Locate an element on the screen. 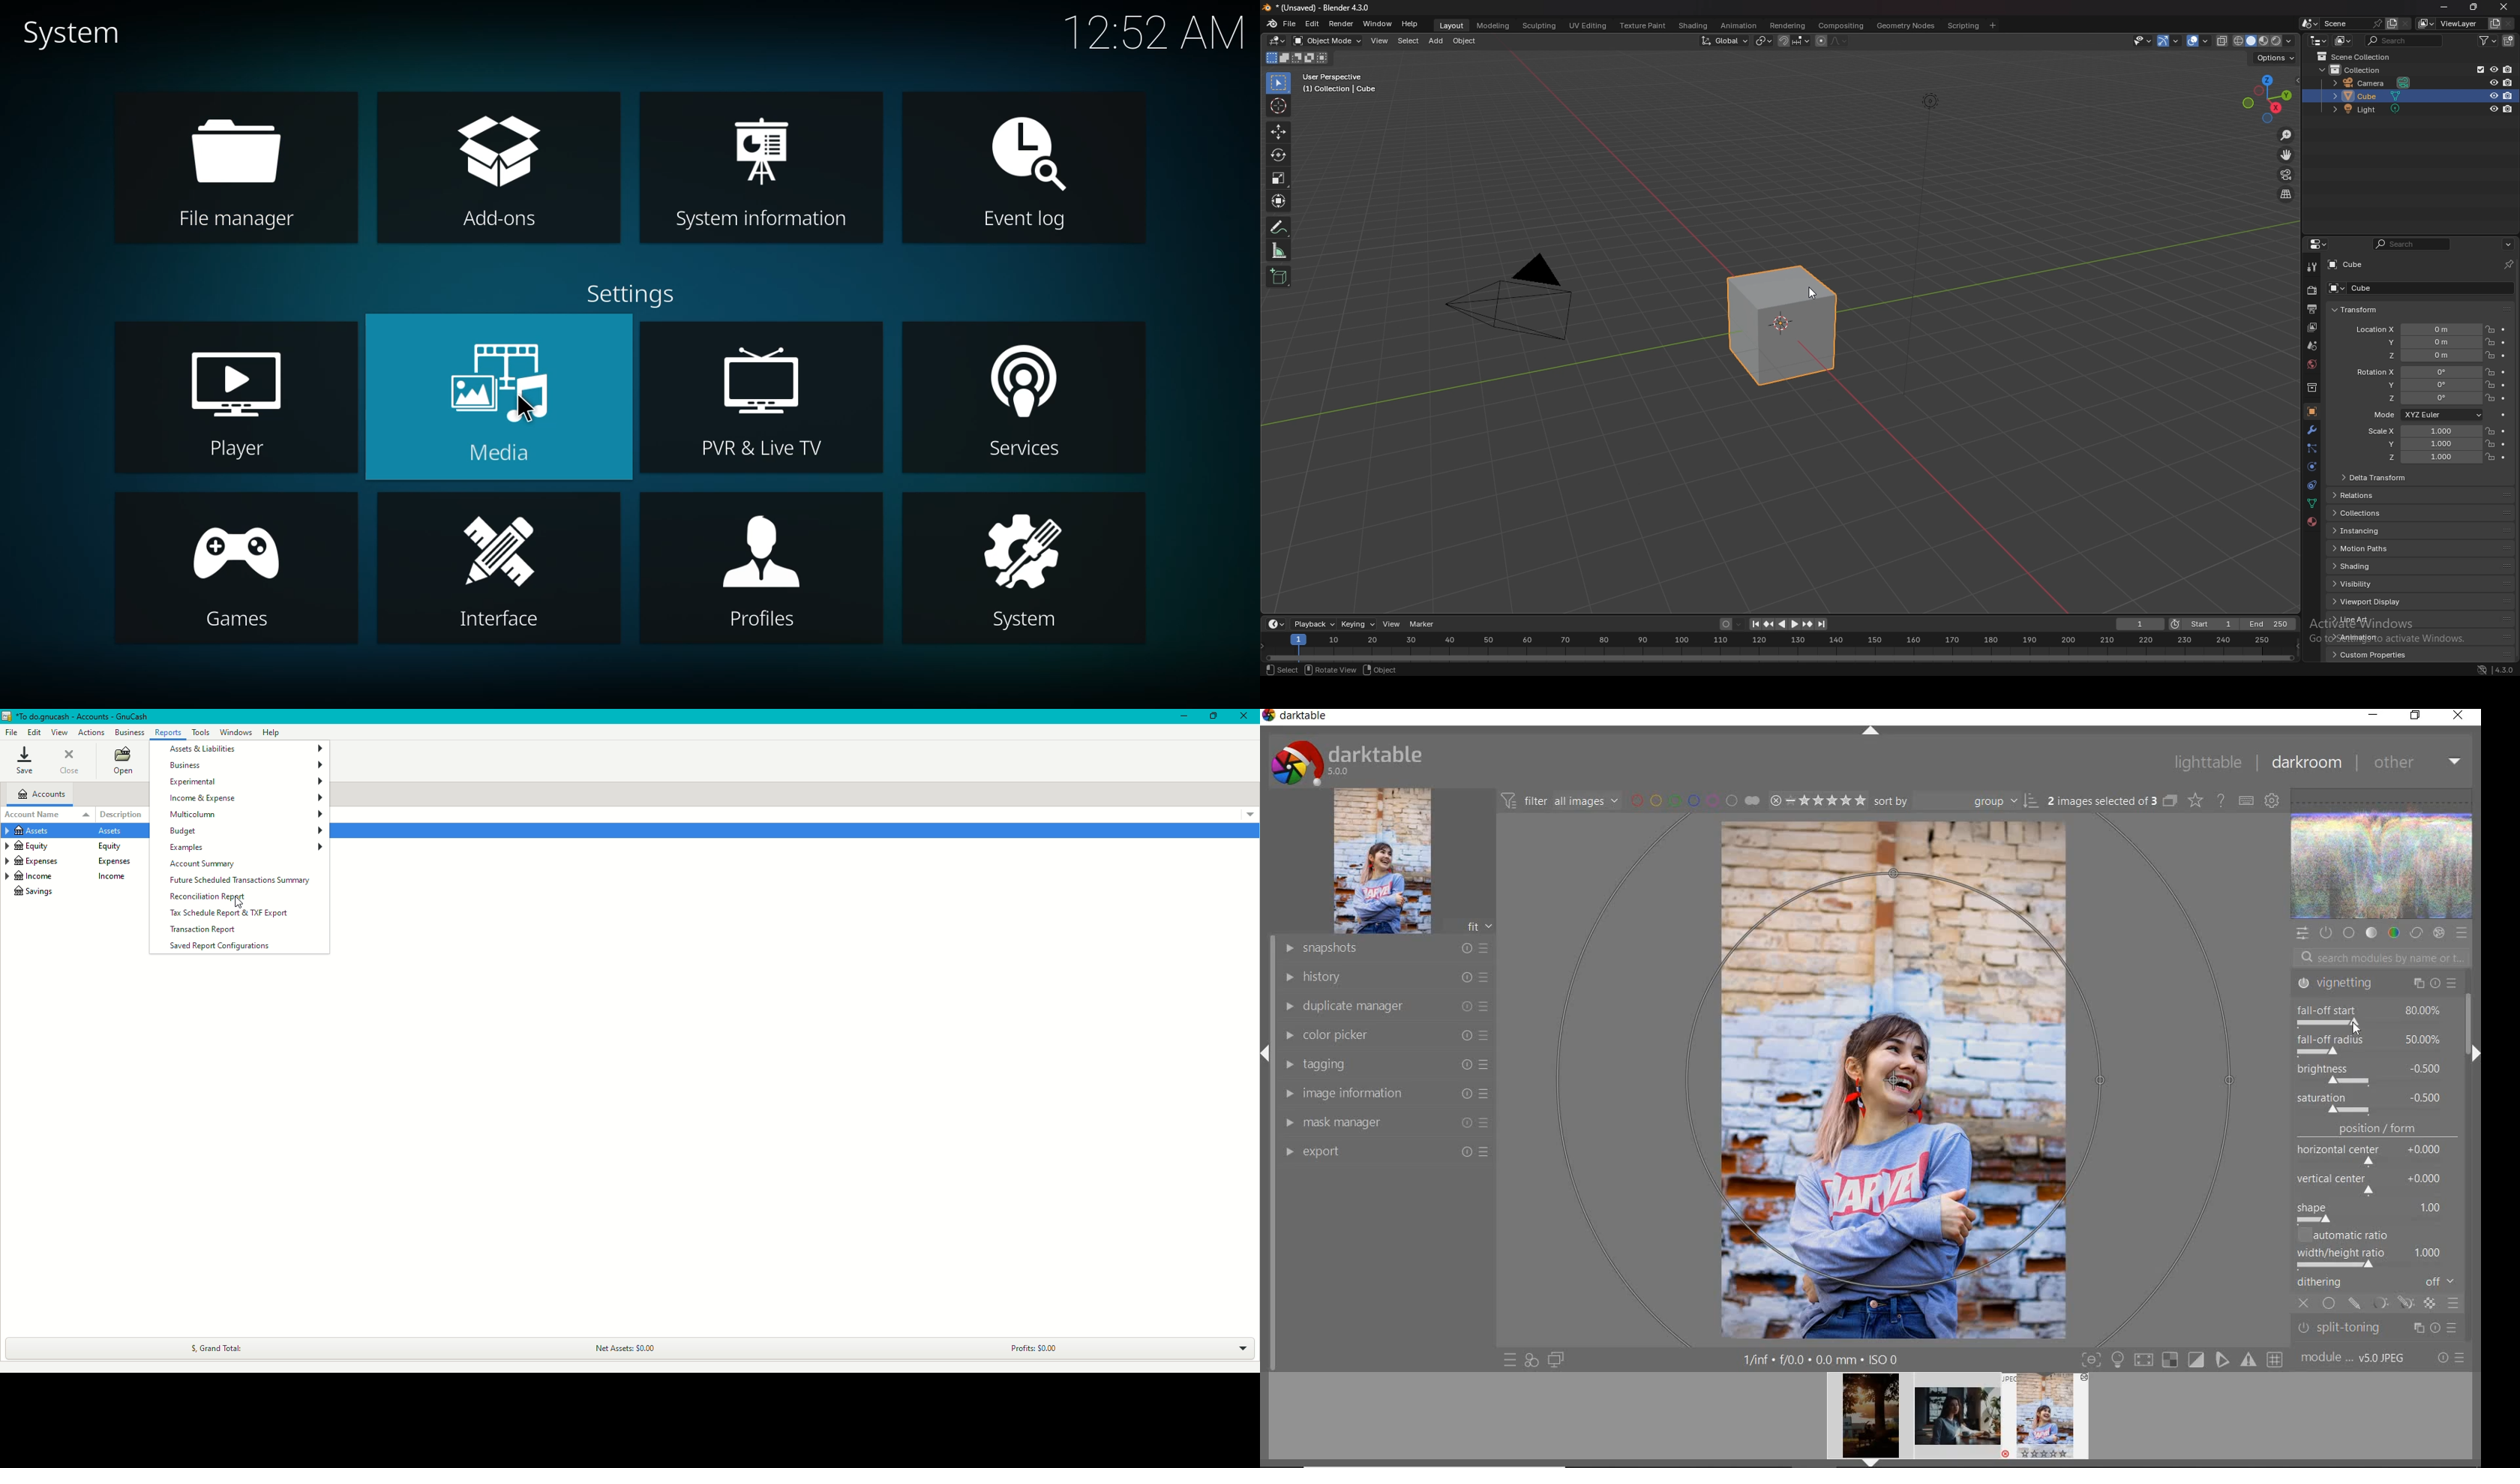 Image resolution: width=2520 pixels, height=1484 pixels. expand/collapse is located at coordinates (1870, 732).